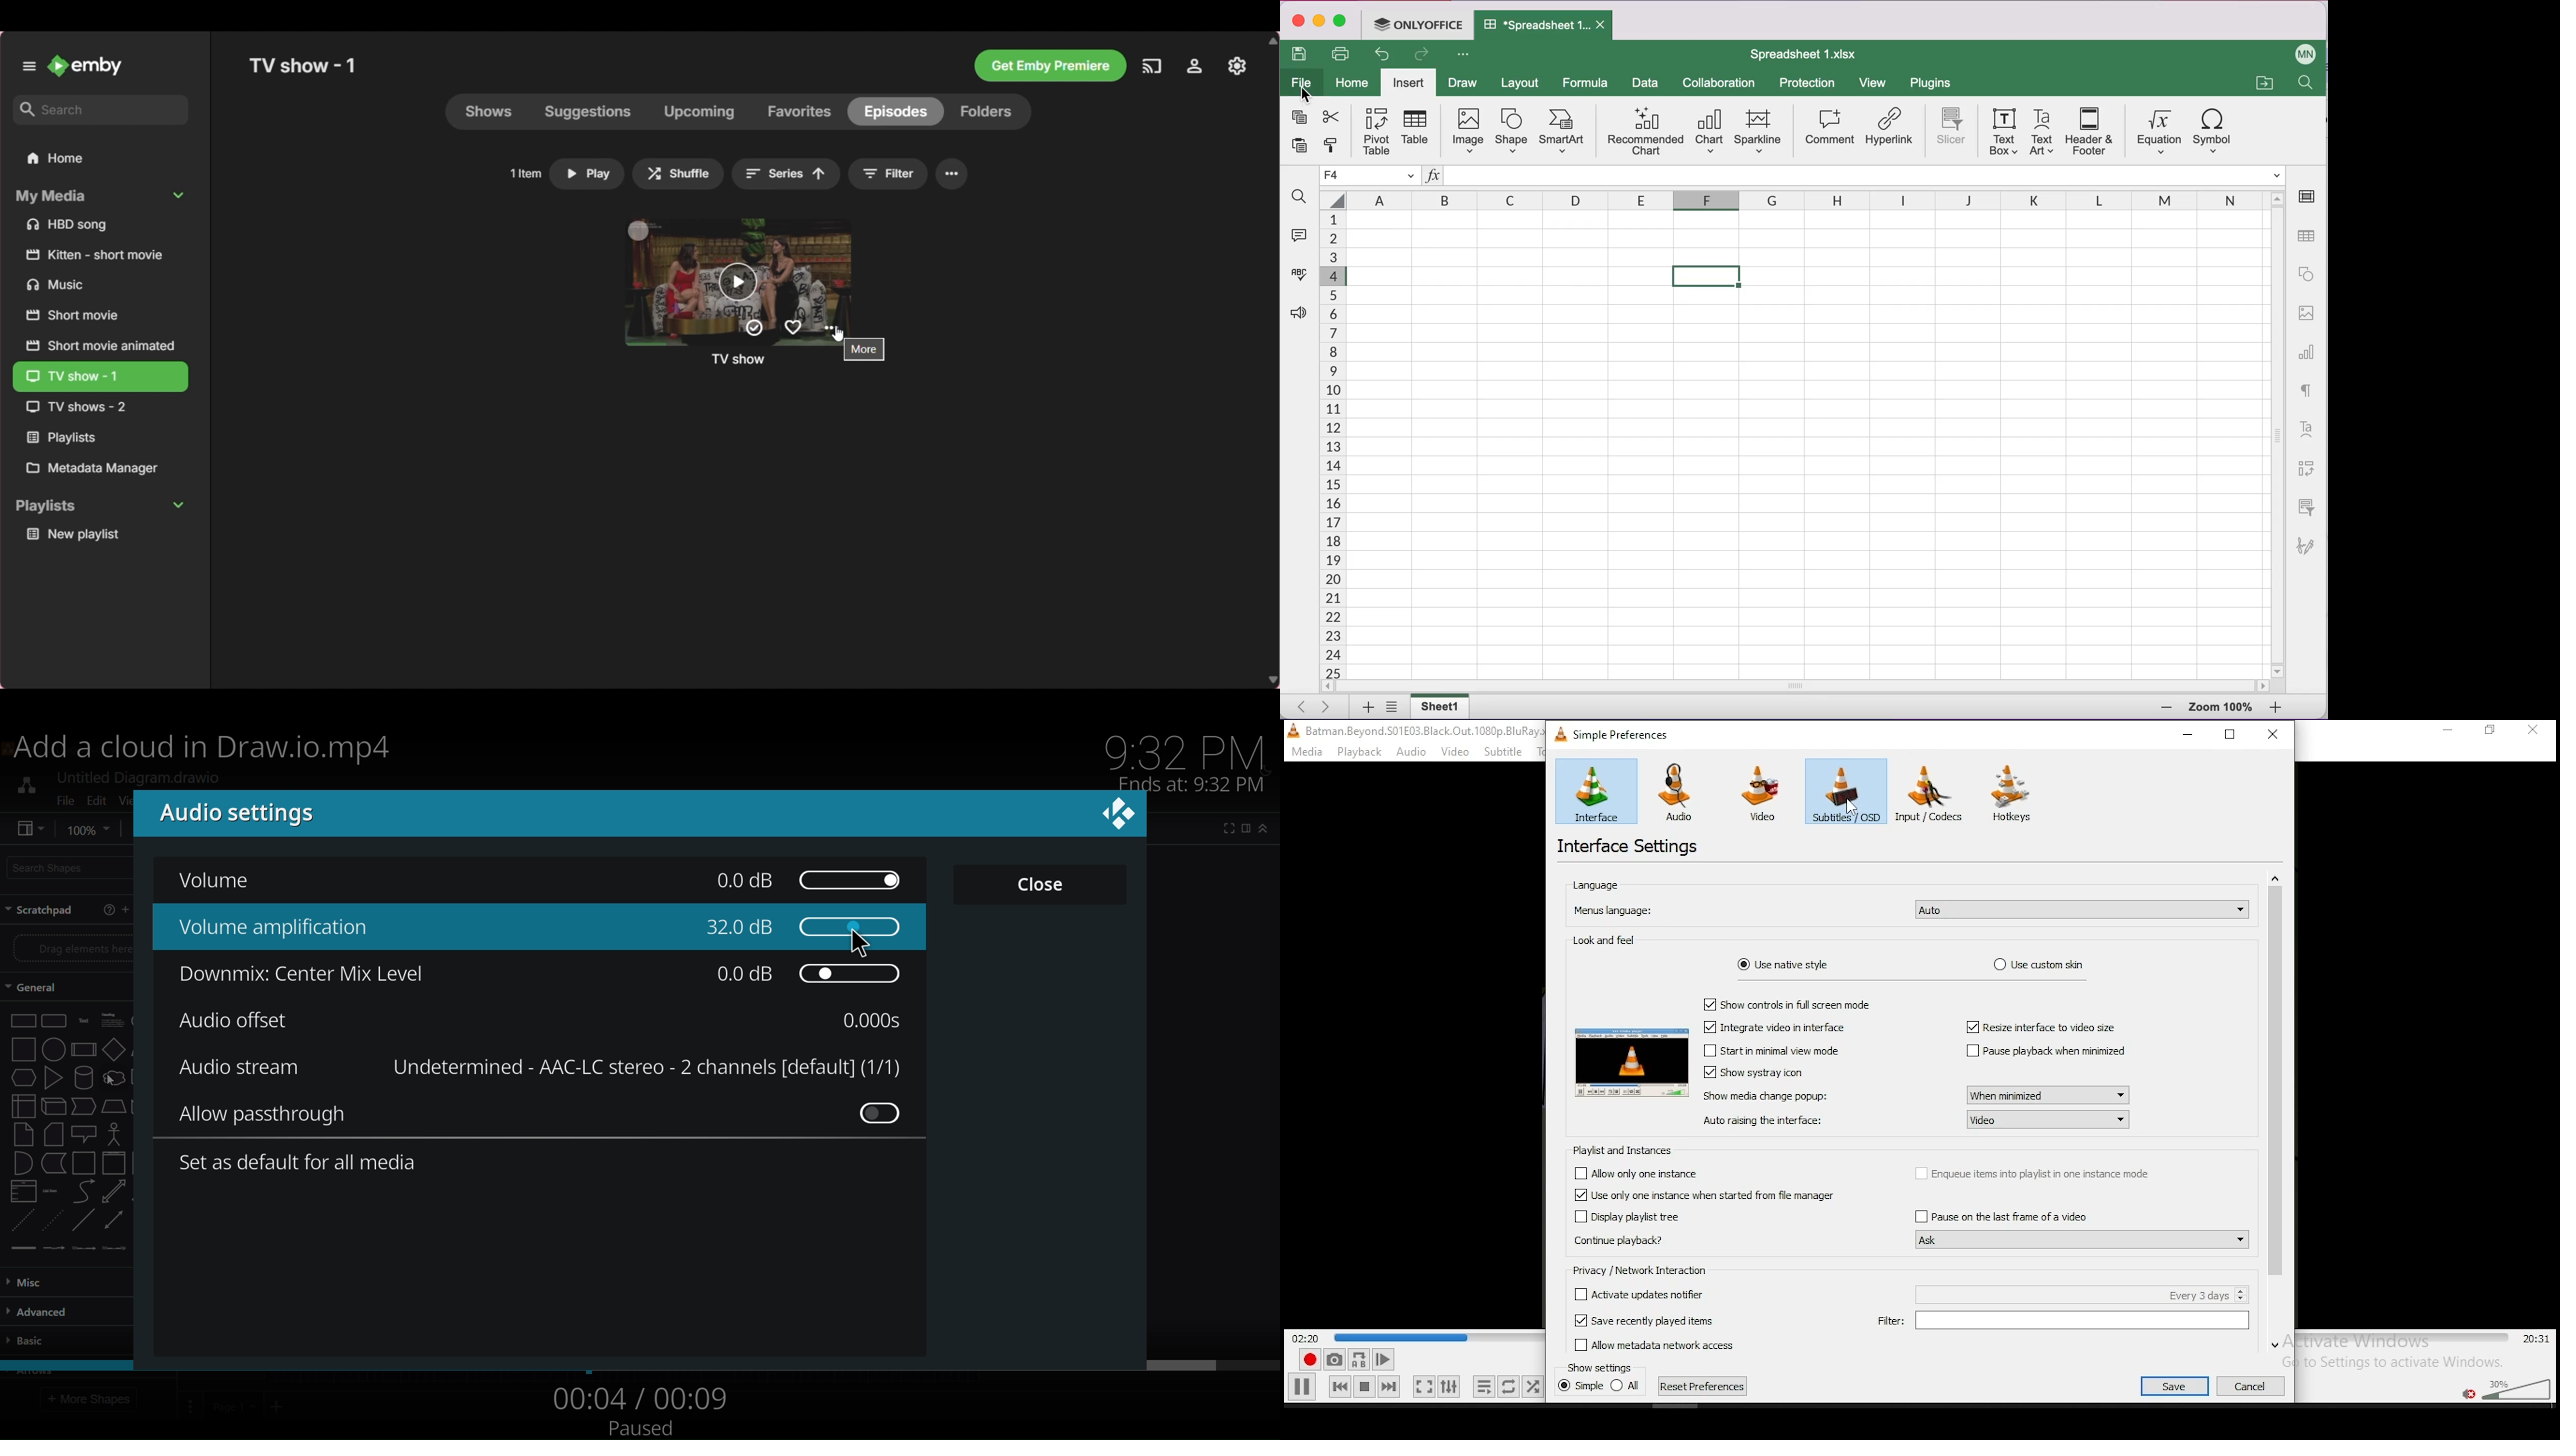 Image resolution: width=2576 pixels, height=1456 pixels. What do you see at coordinates (1803, 687) in the screenshot?
I see `horizontal slider` at bounding box center [1803, 687].